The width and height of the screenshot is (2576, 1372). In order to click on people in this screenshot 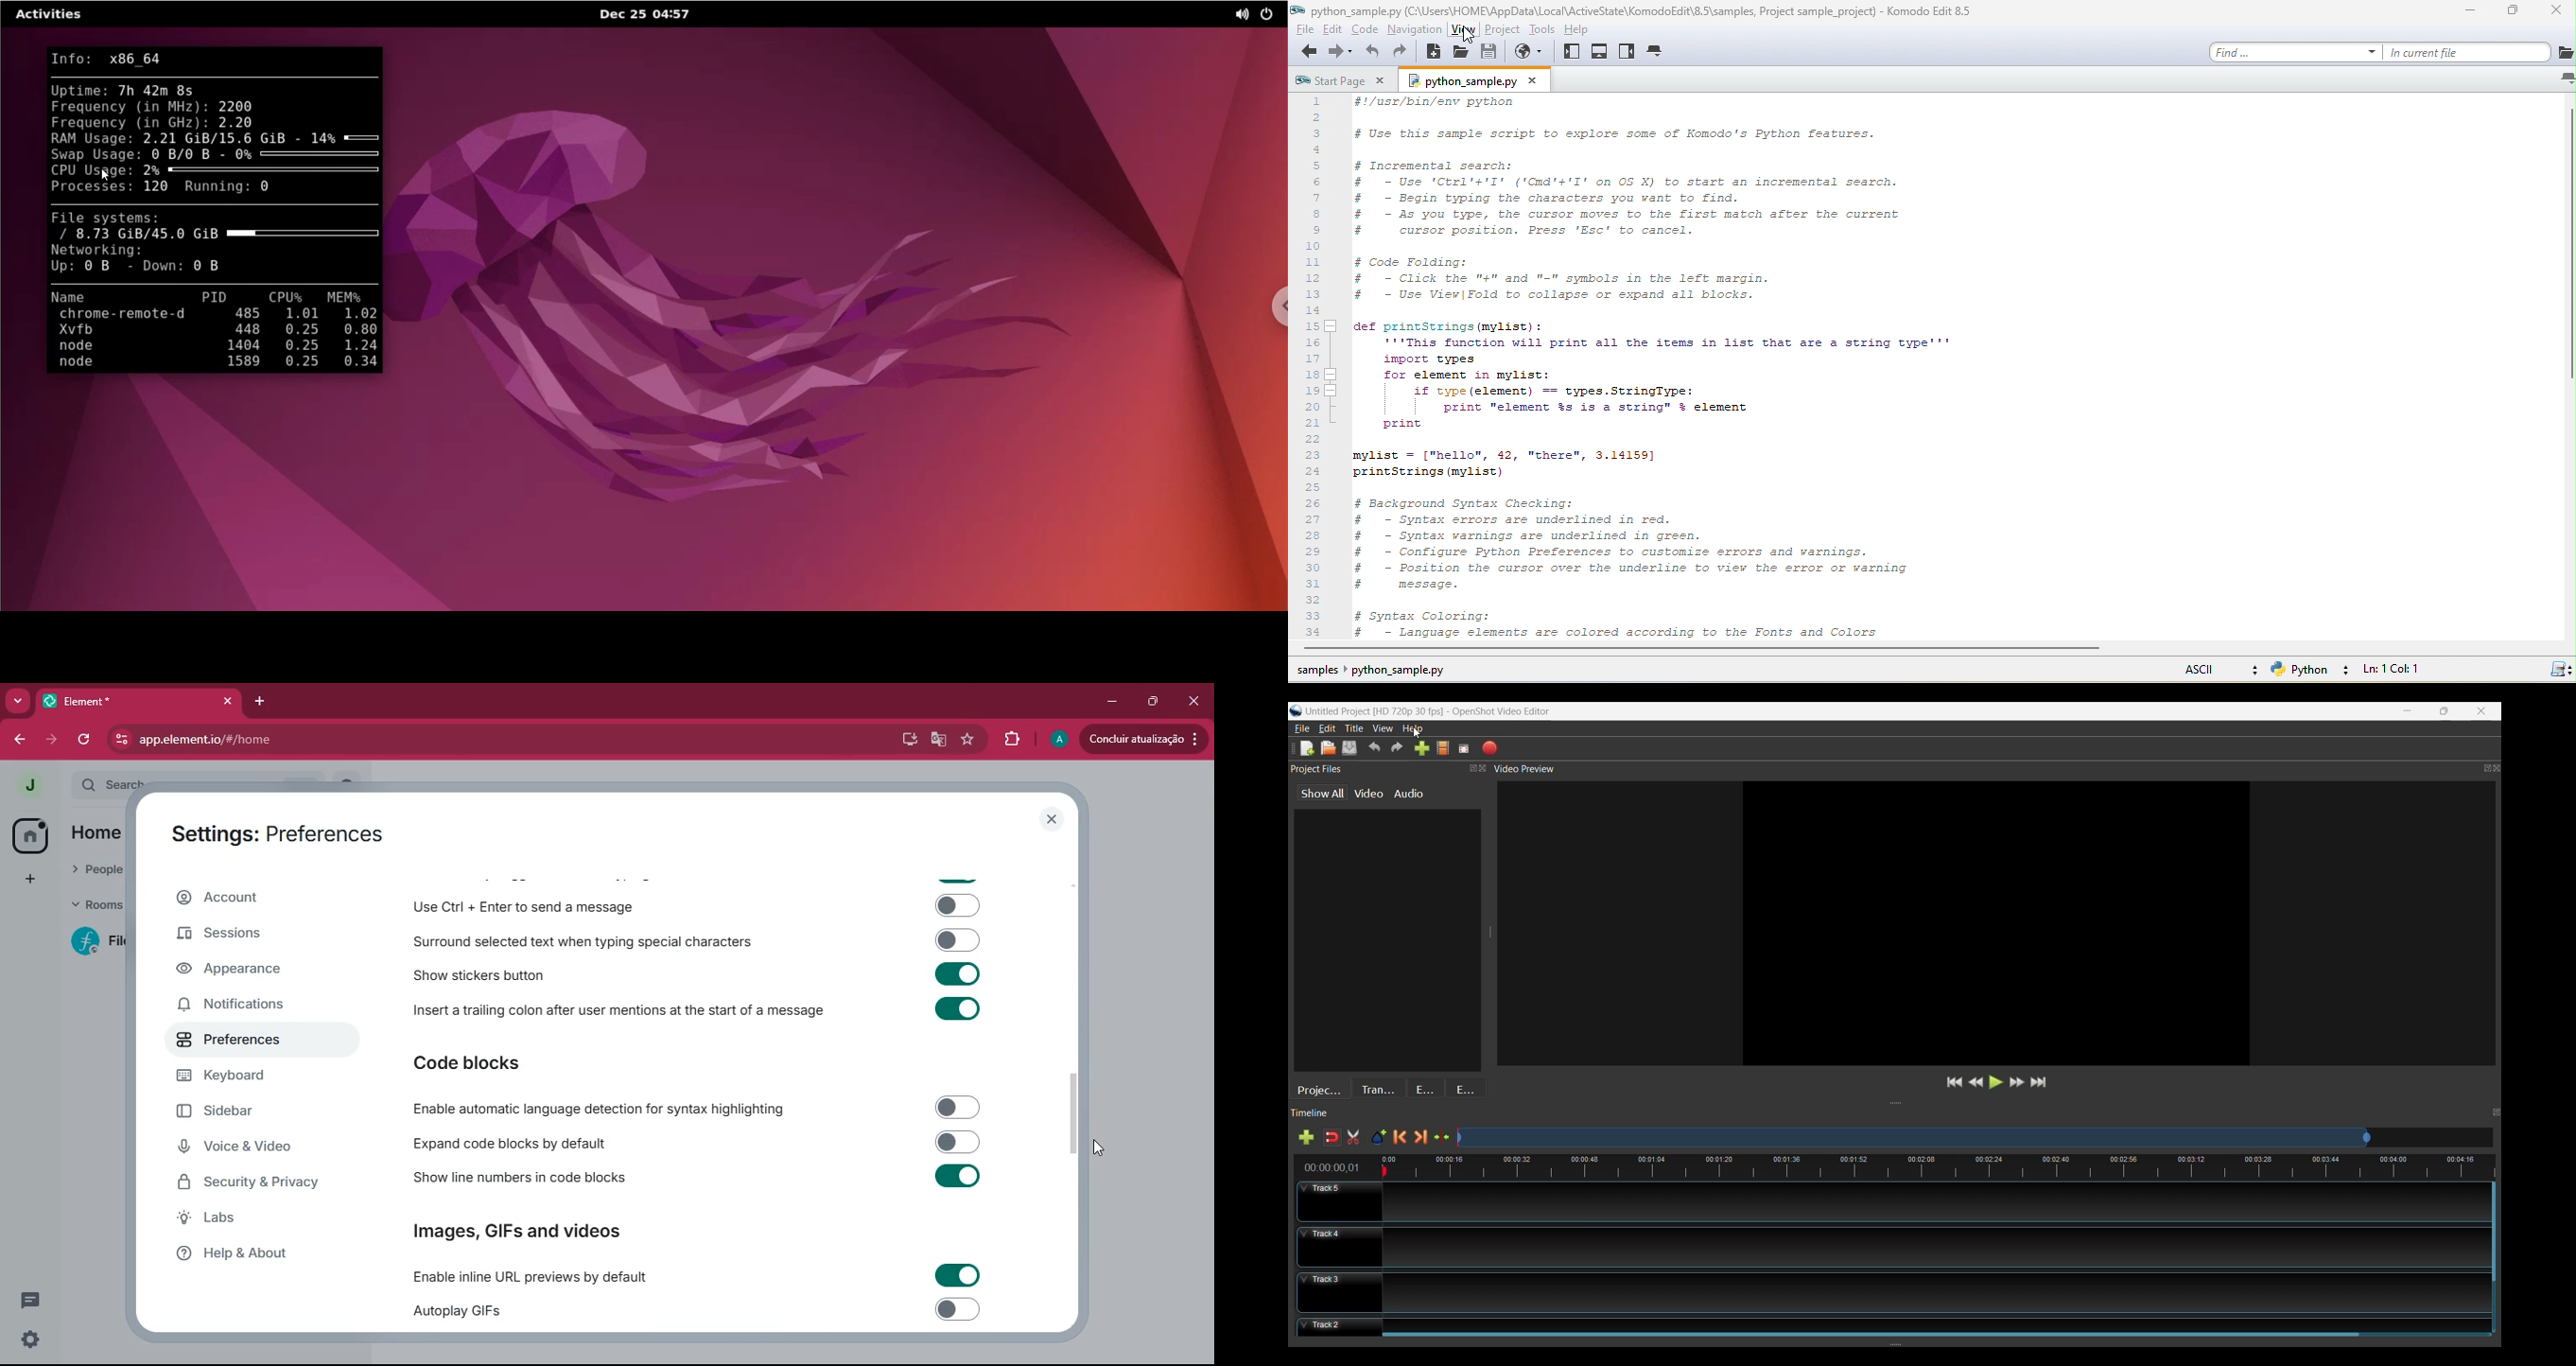, I will do `click(93, 868)`.